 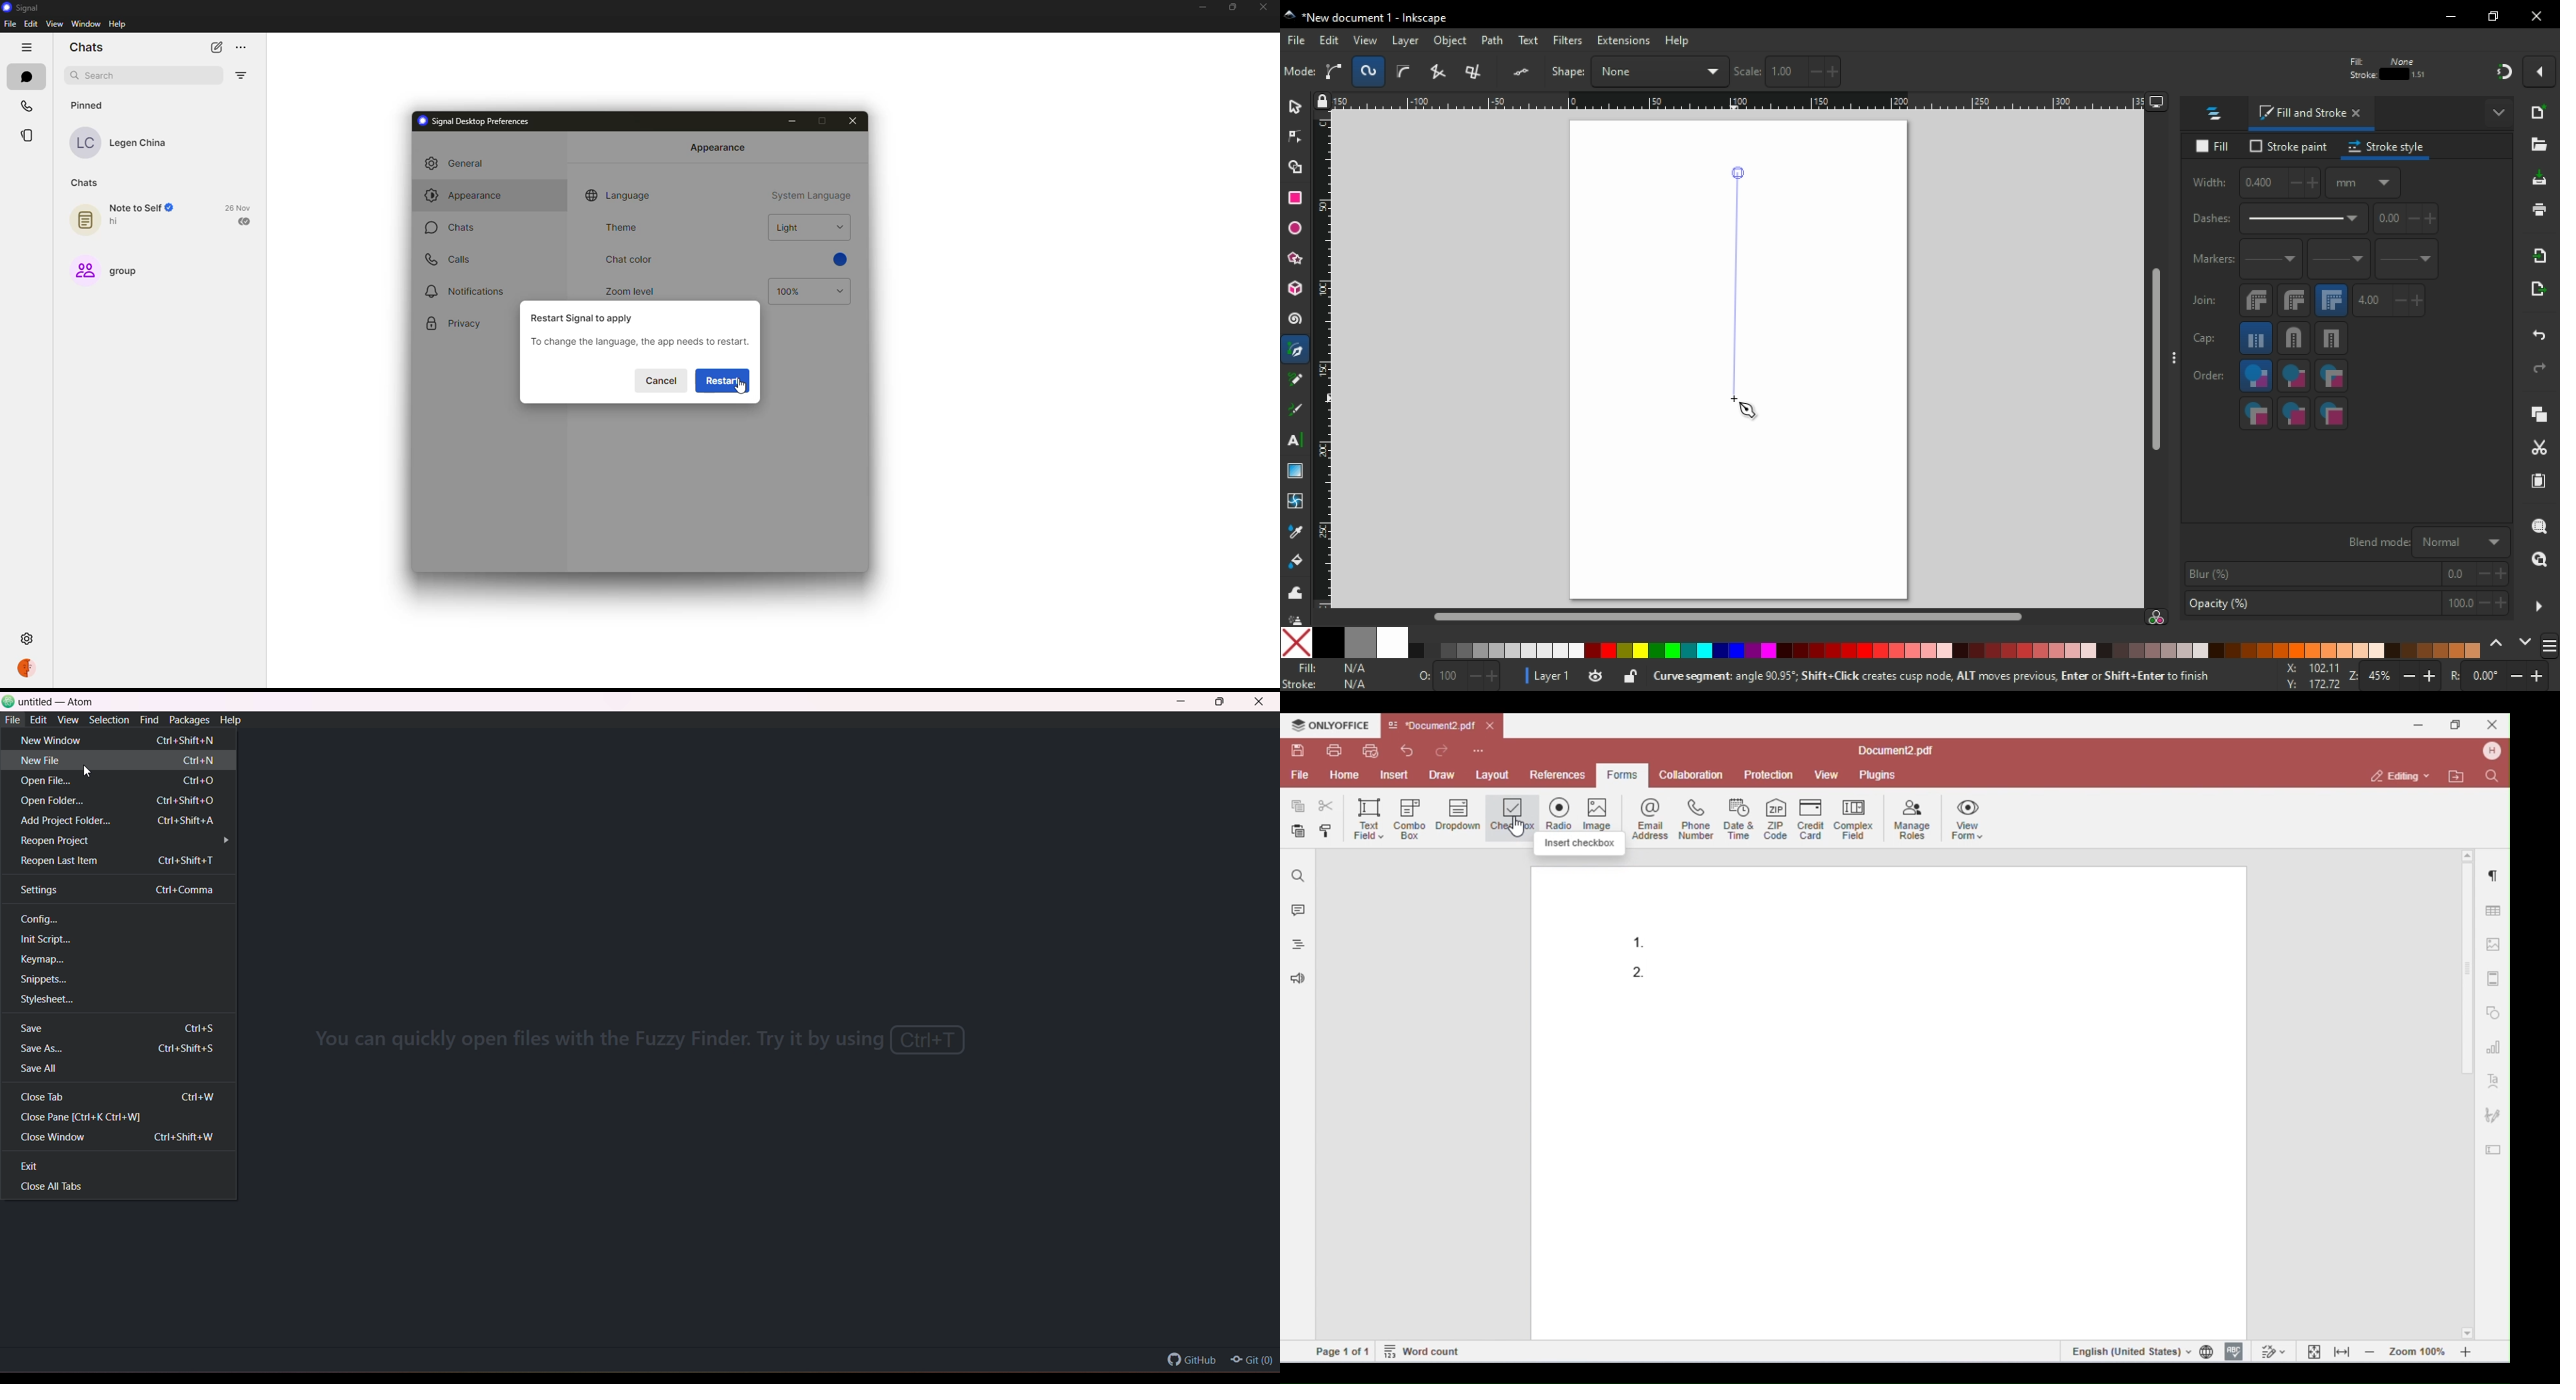 I want to click on path, so click(x=1494, y=40).